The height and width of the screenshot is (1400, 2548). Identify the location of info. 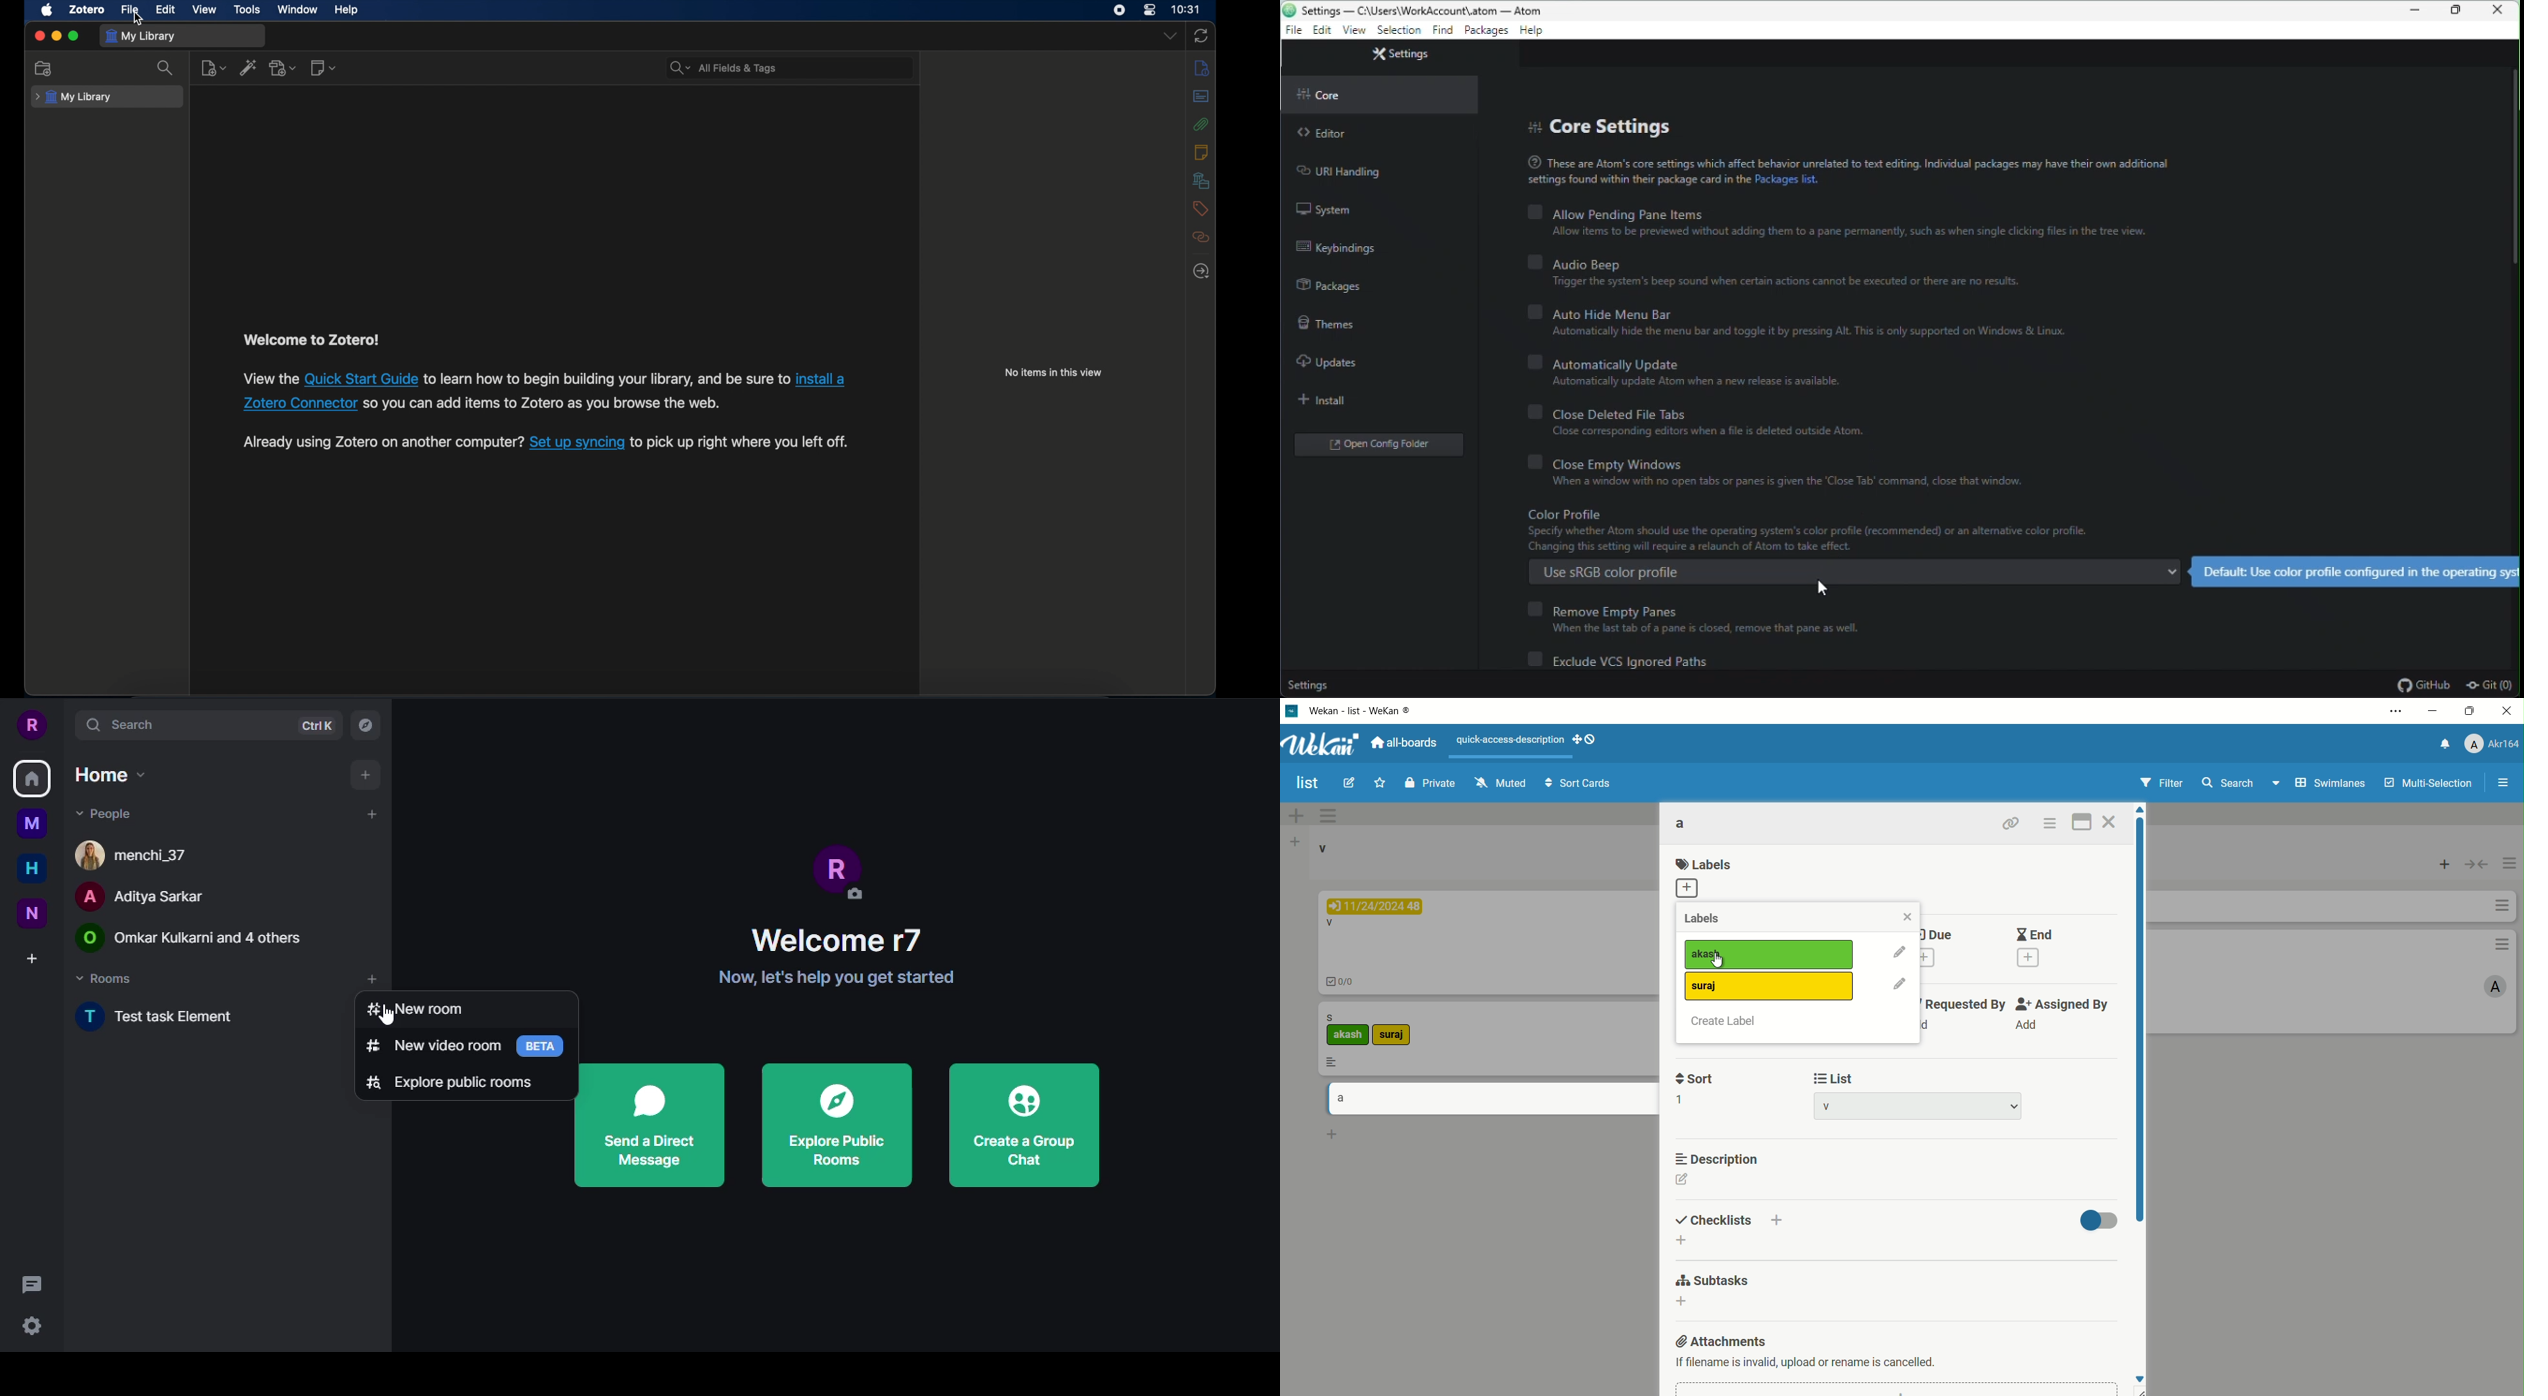
(1203, 67).